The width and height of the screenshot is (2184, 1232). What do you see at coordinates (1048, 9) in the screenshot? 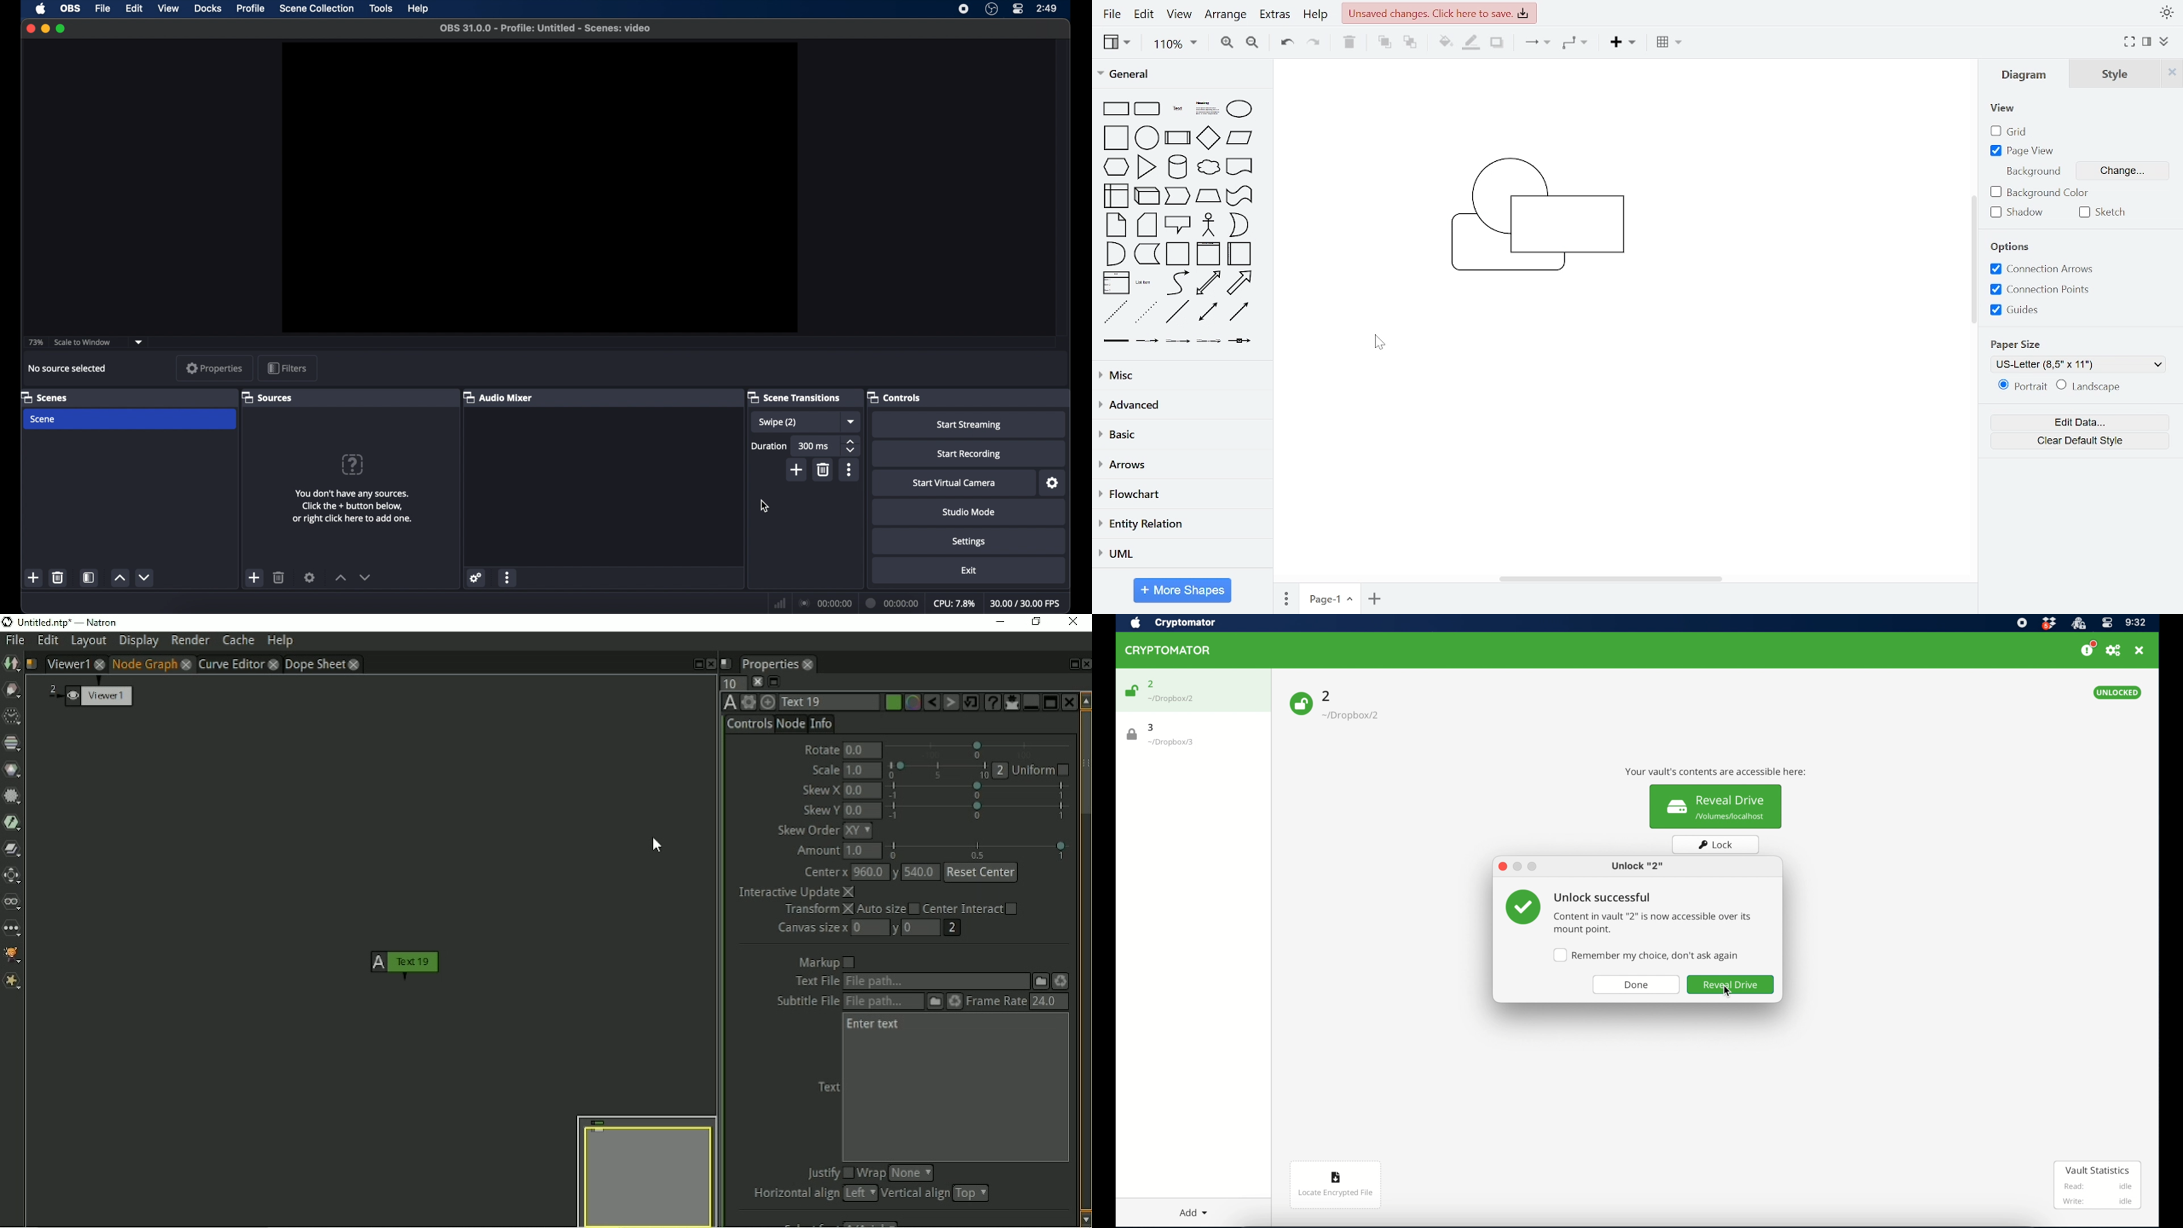
I see `time` at bounding box center [1048, 9].